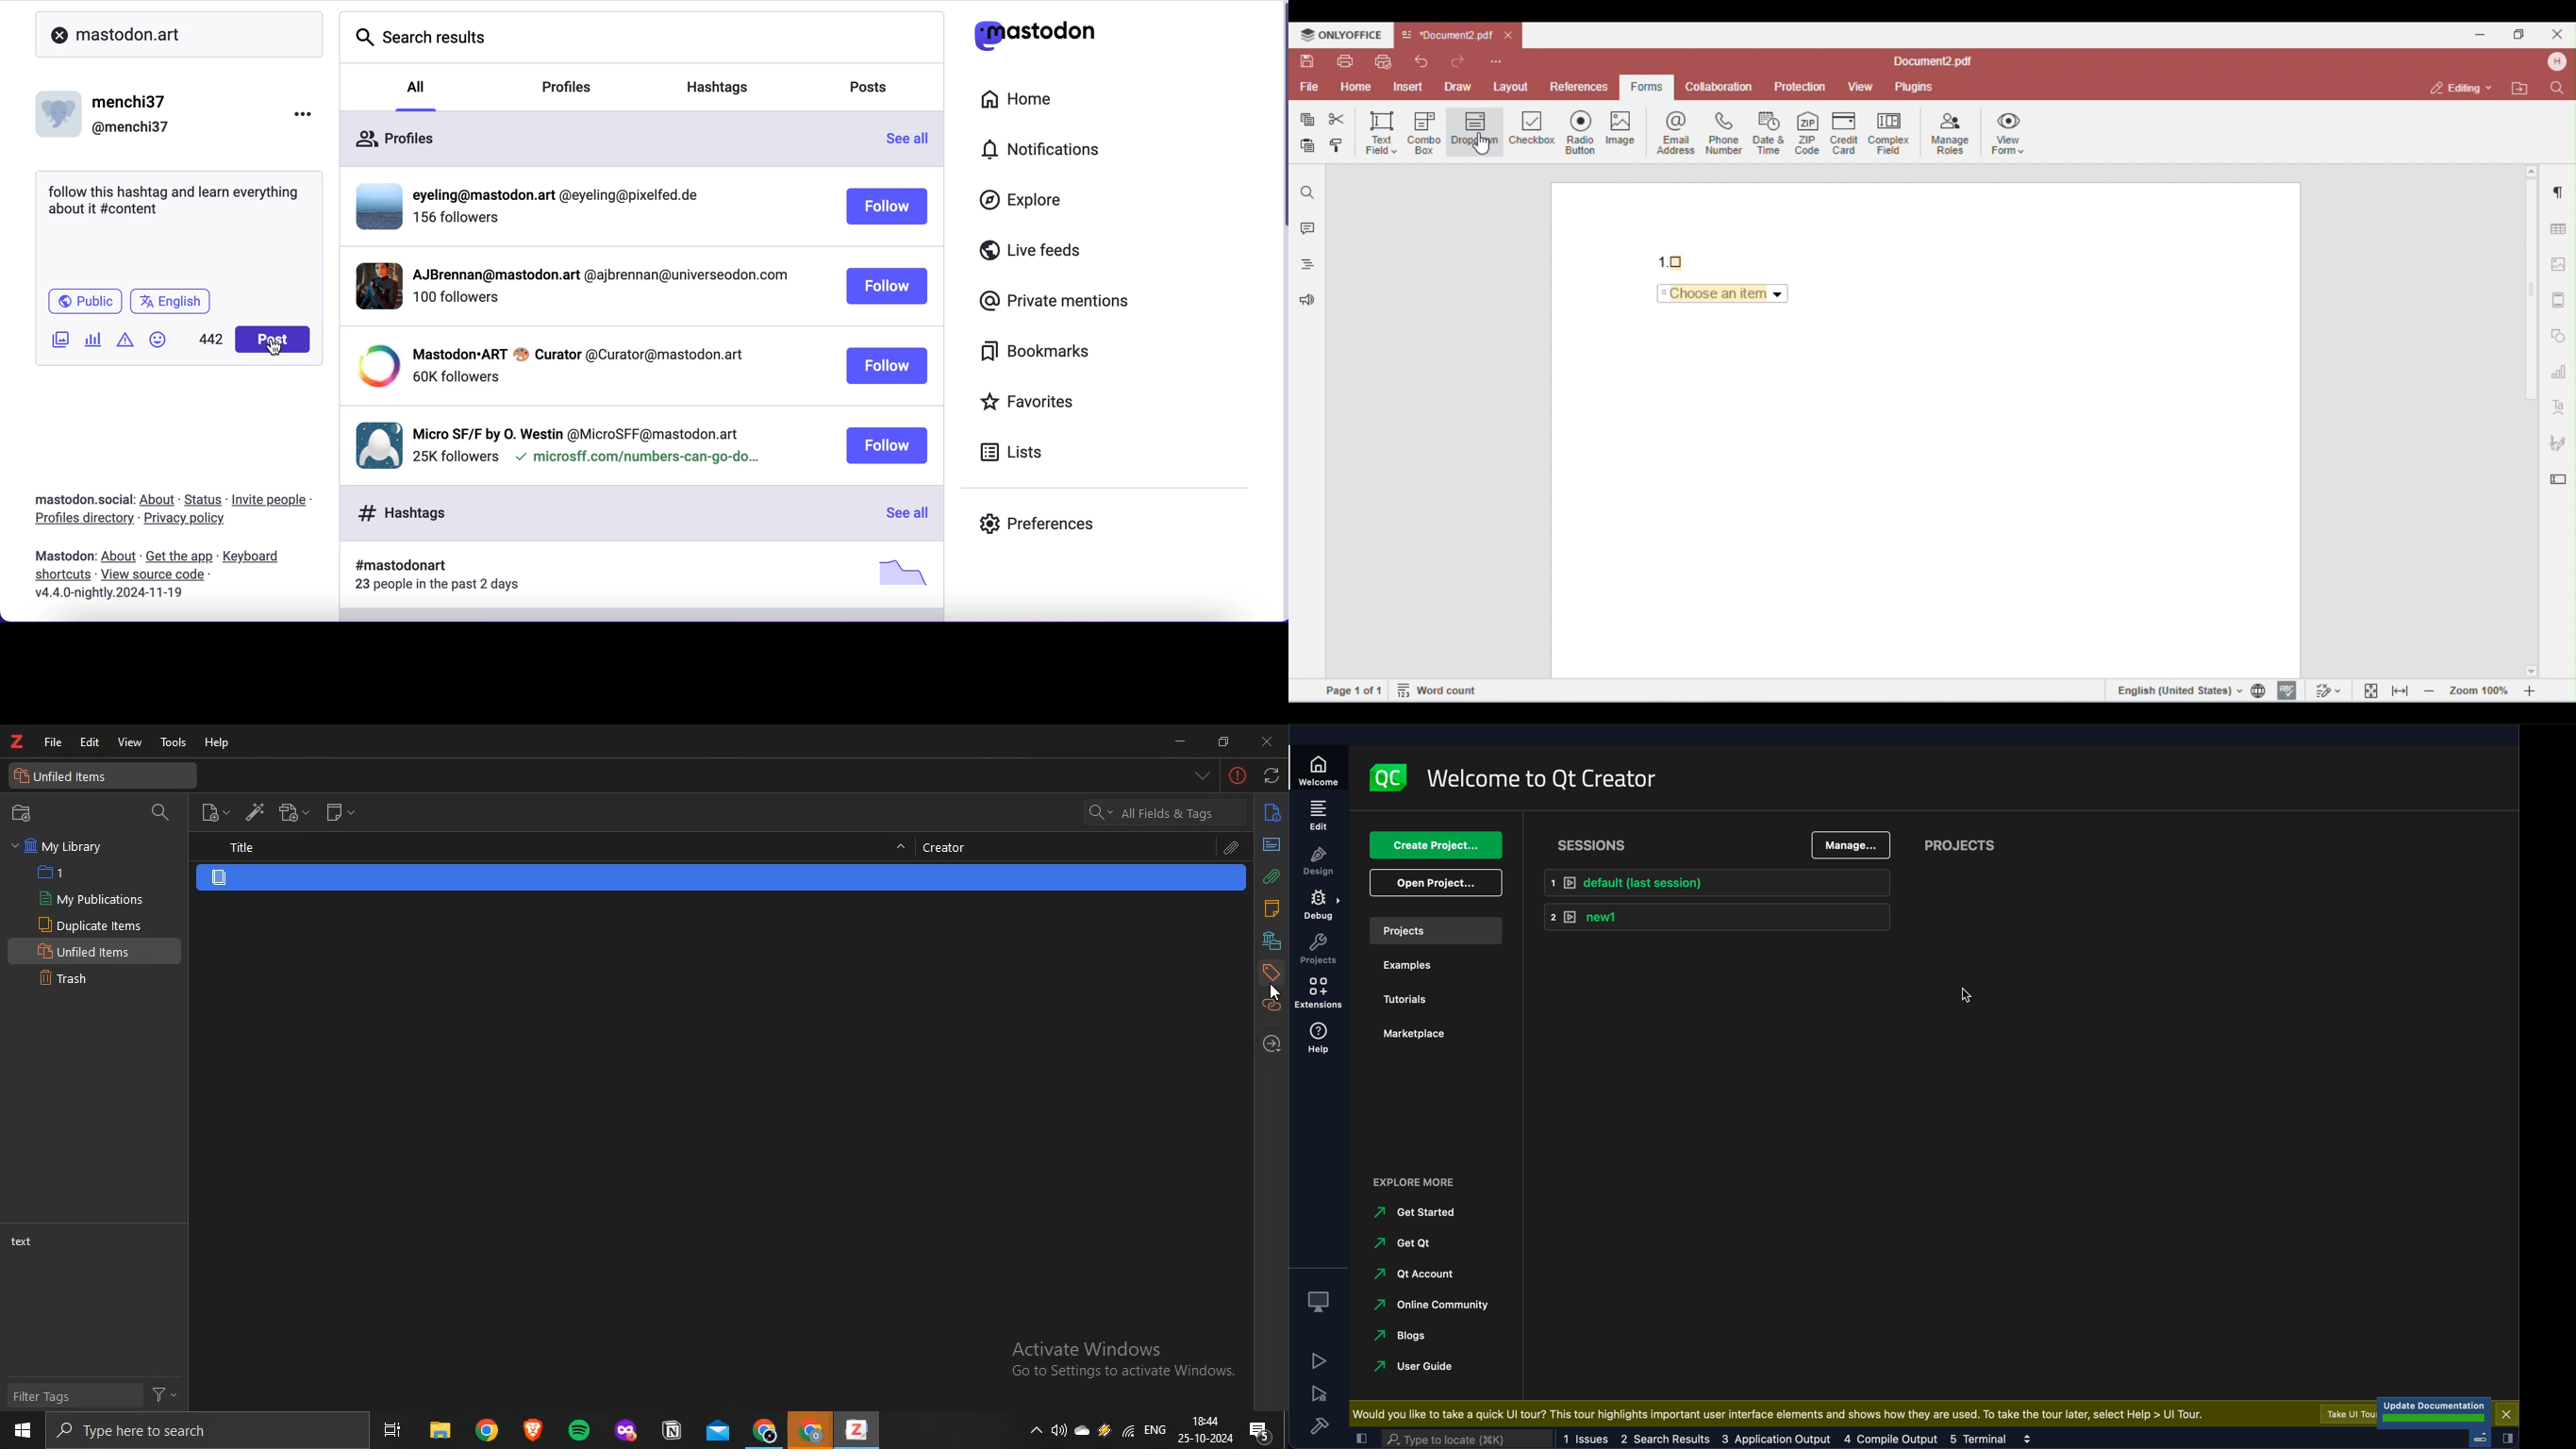  Describe the element at coordinates (1272, 876) in the screenshot. I see `attachments` at that location.